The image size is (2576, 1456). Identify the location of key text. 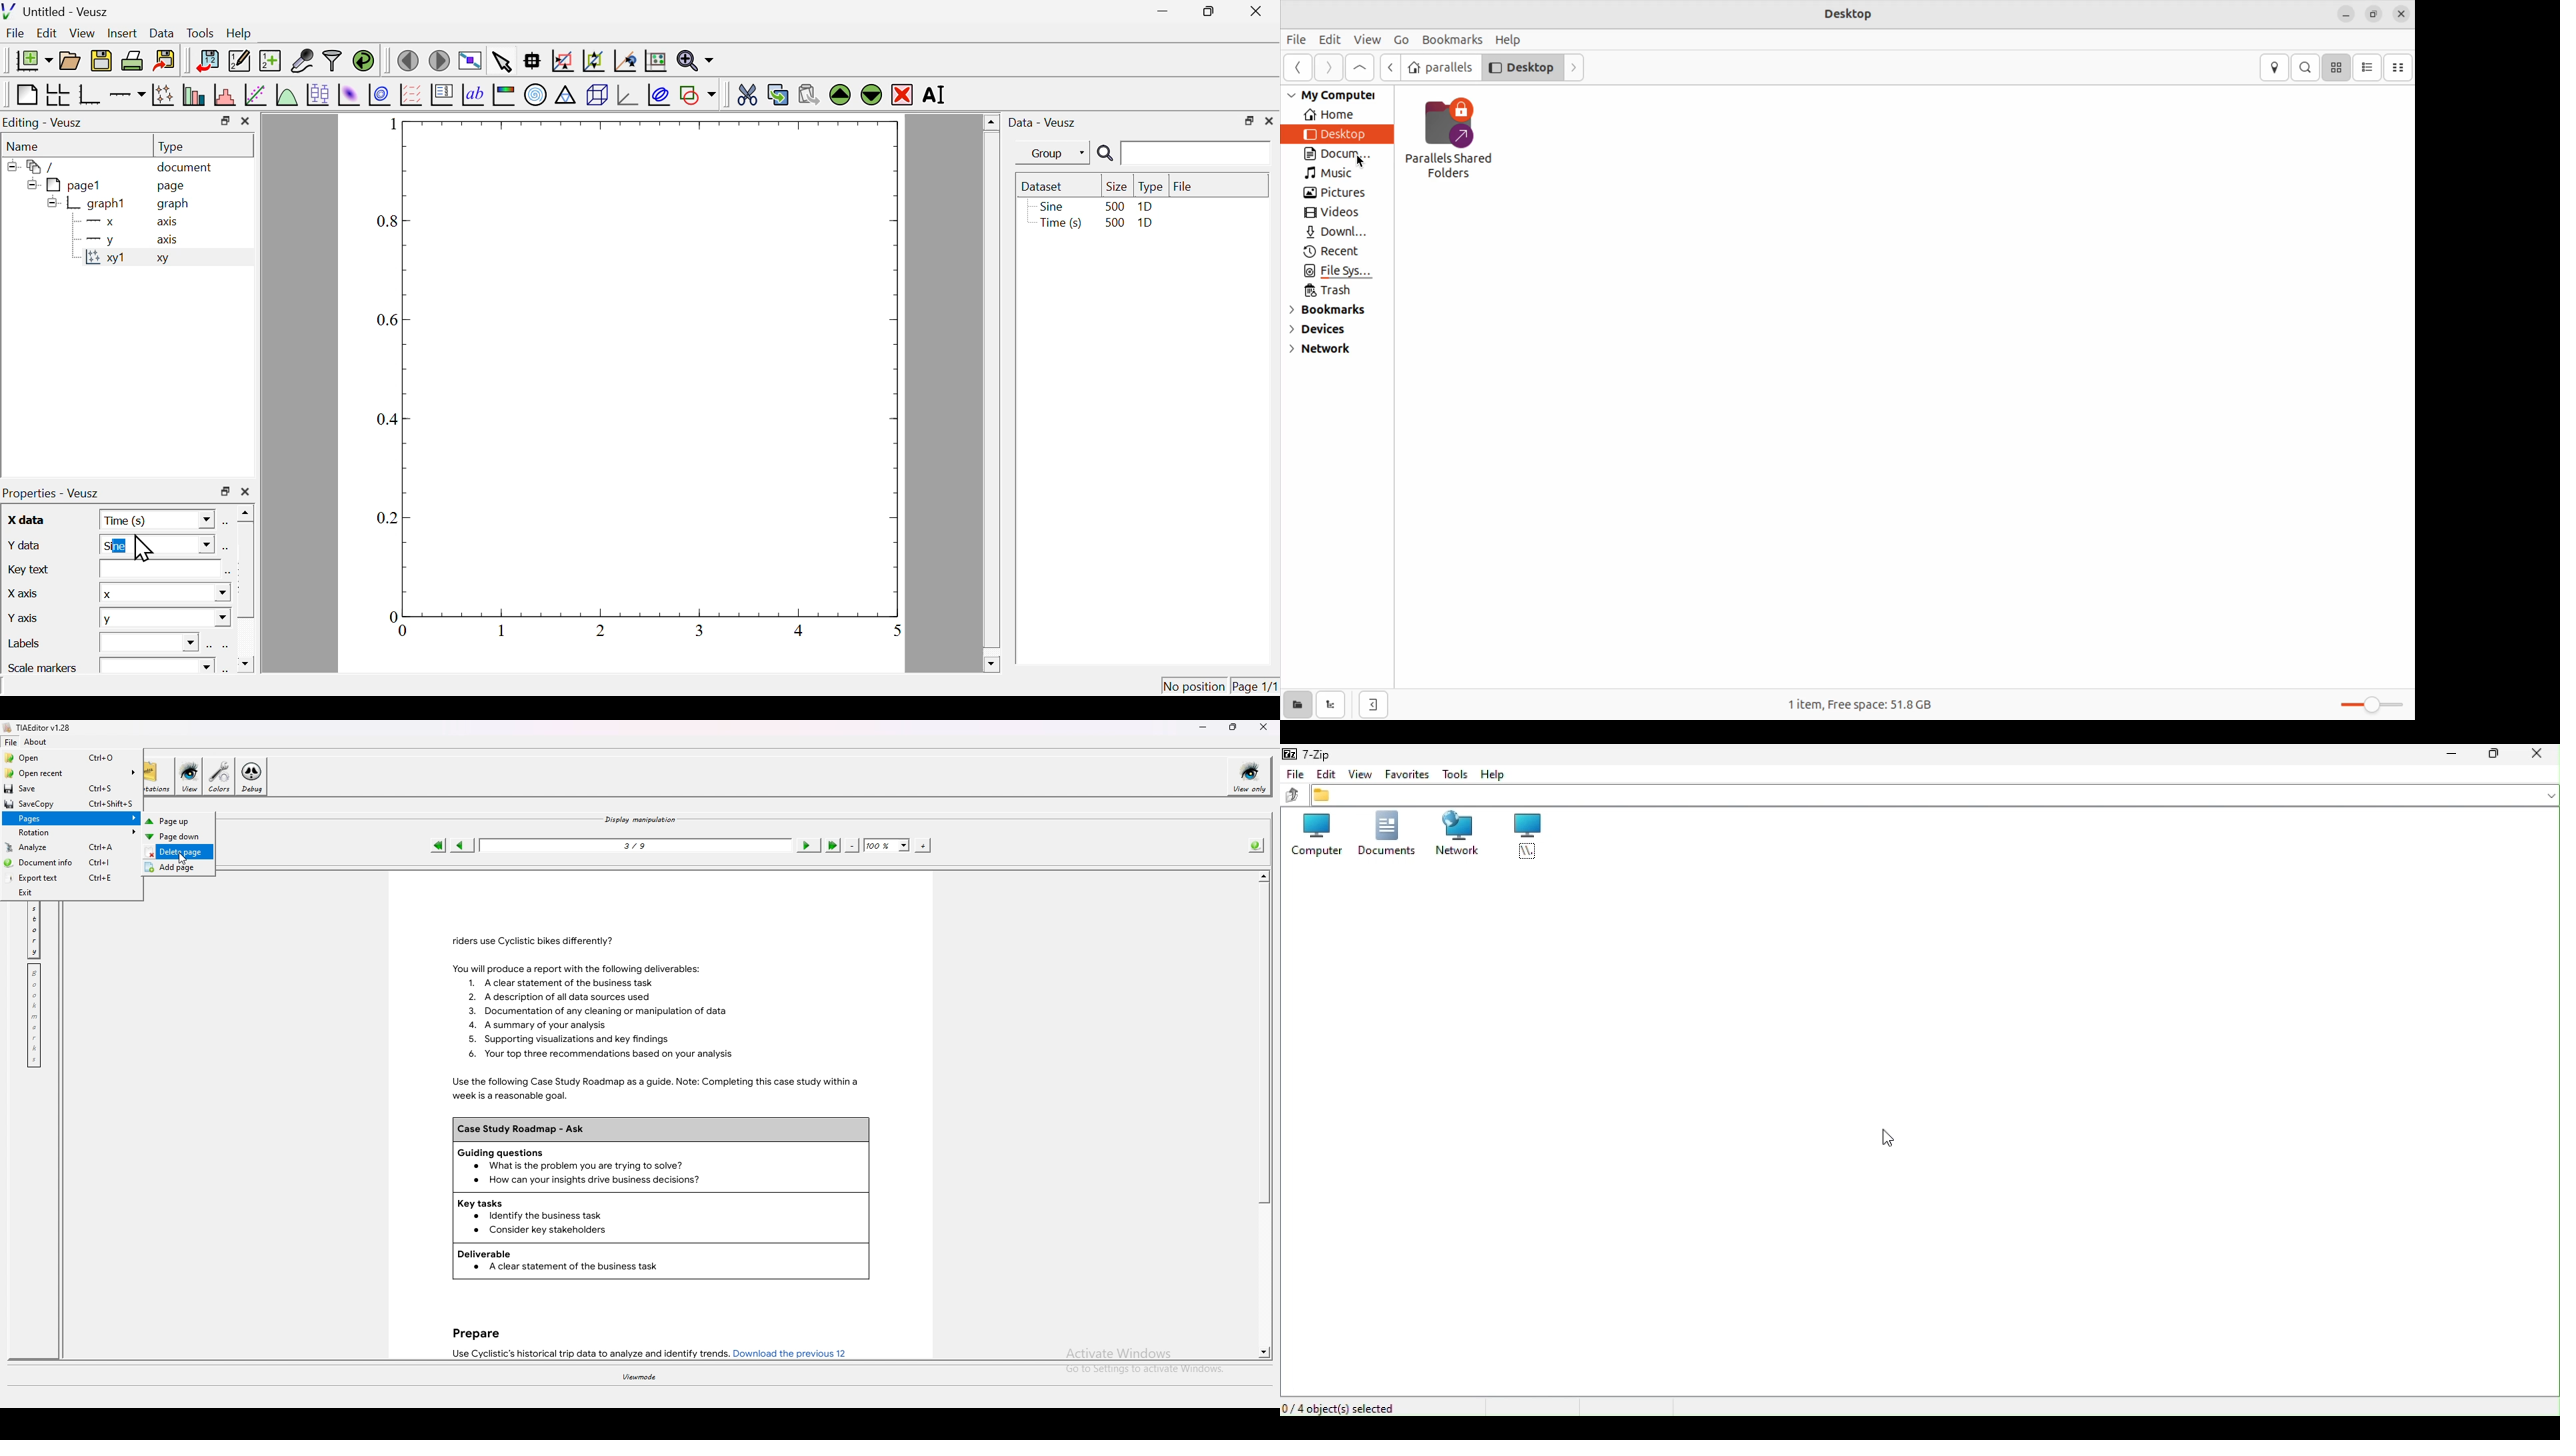
(31, 568).